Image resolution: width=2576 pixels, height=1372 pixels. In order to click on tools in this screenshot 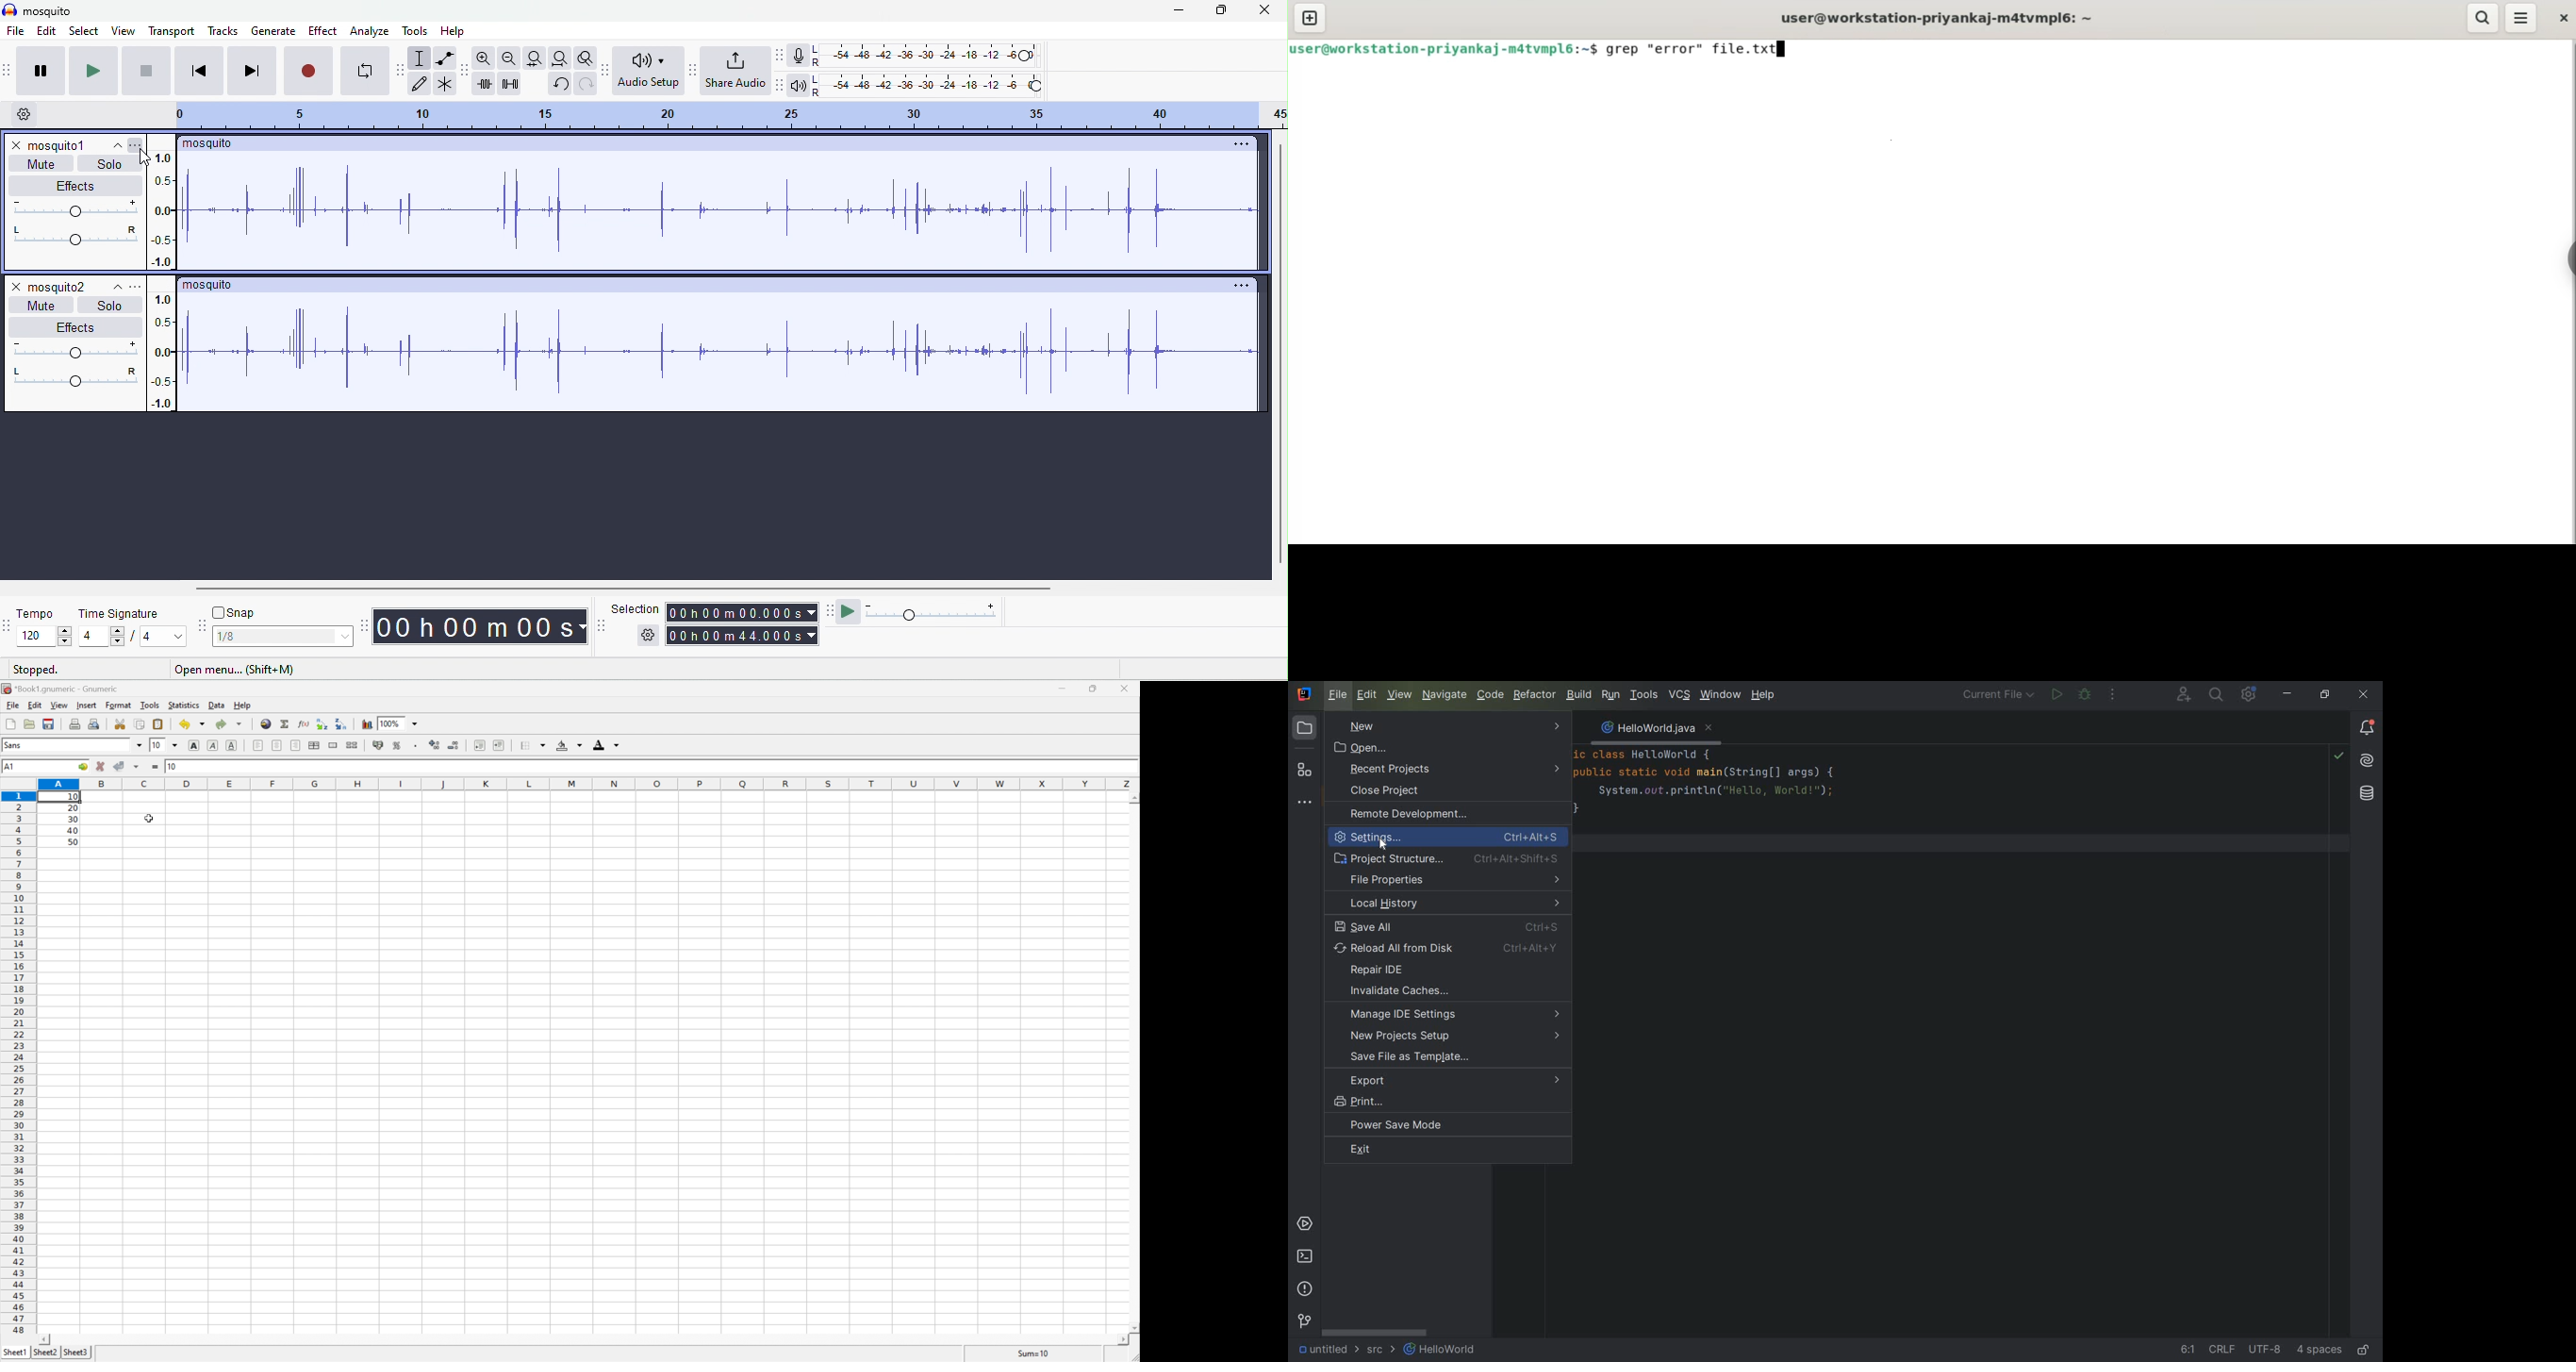, I will do `click(416, 30)`.